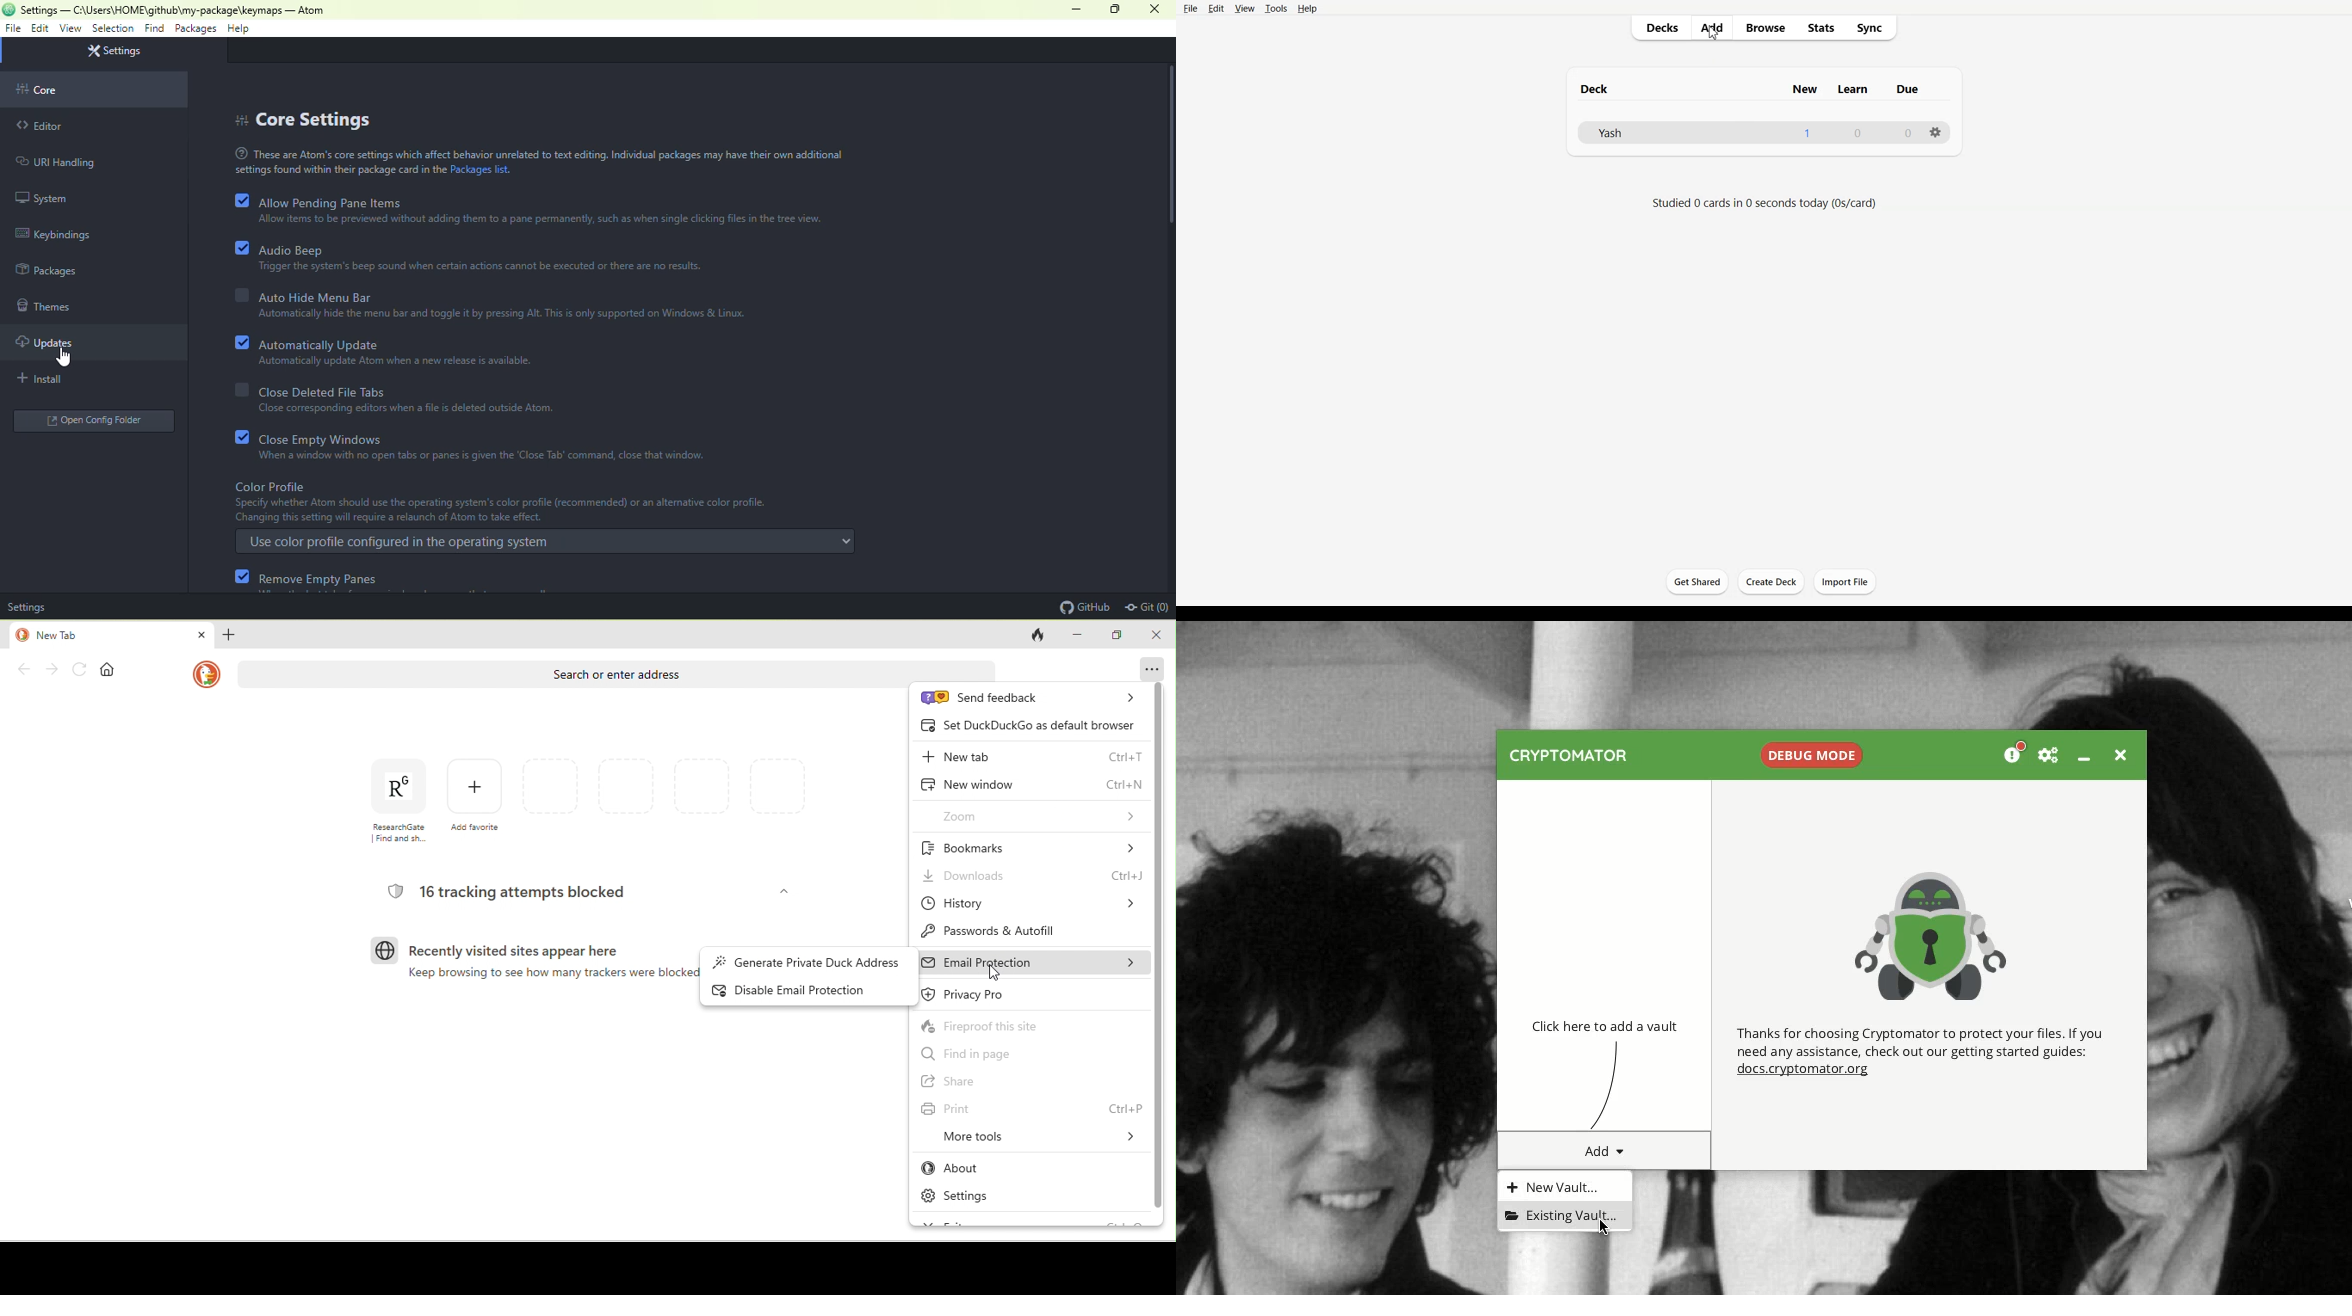 This screenshot has width=2352, height=1316. Describe the element at coordinates (1764, 28) in the screenshot. I see `Browse` at that location.